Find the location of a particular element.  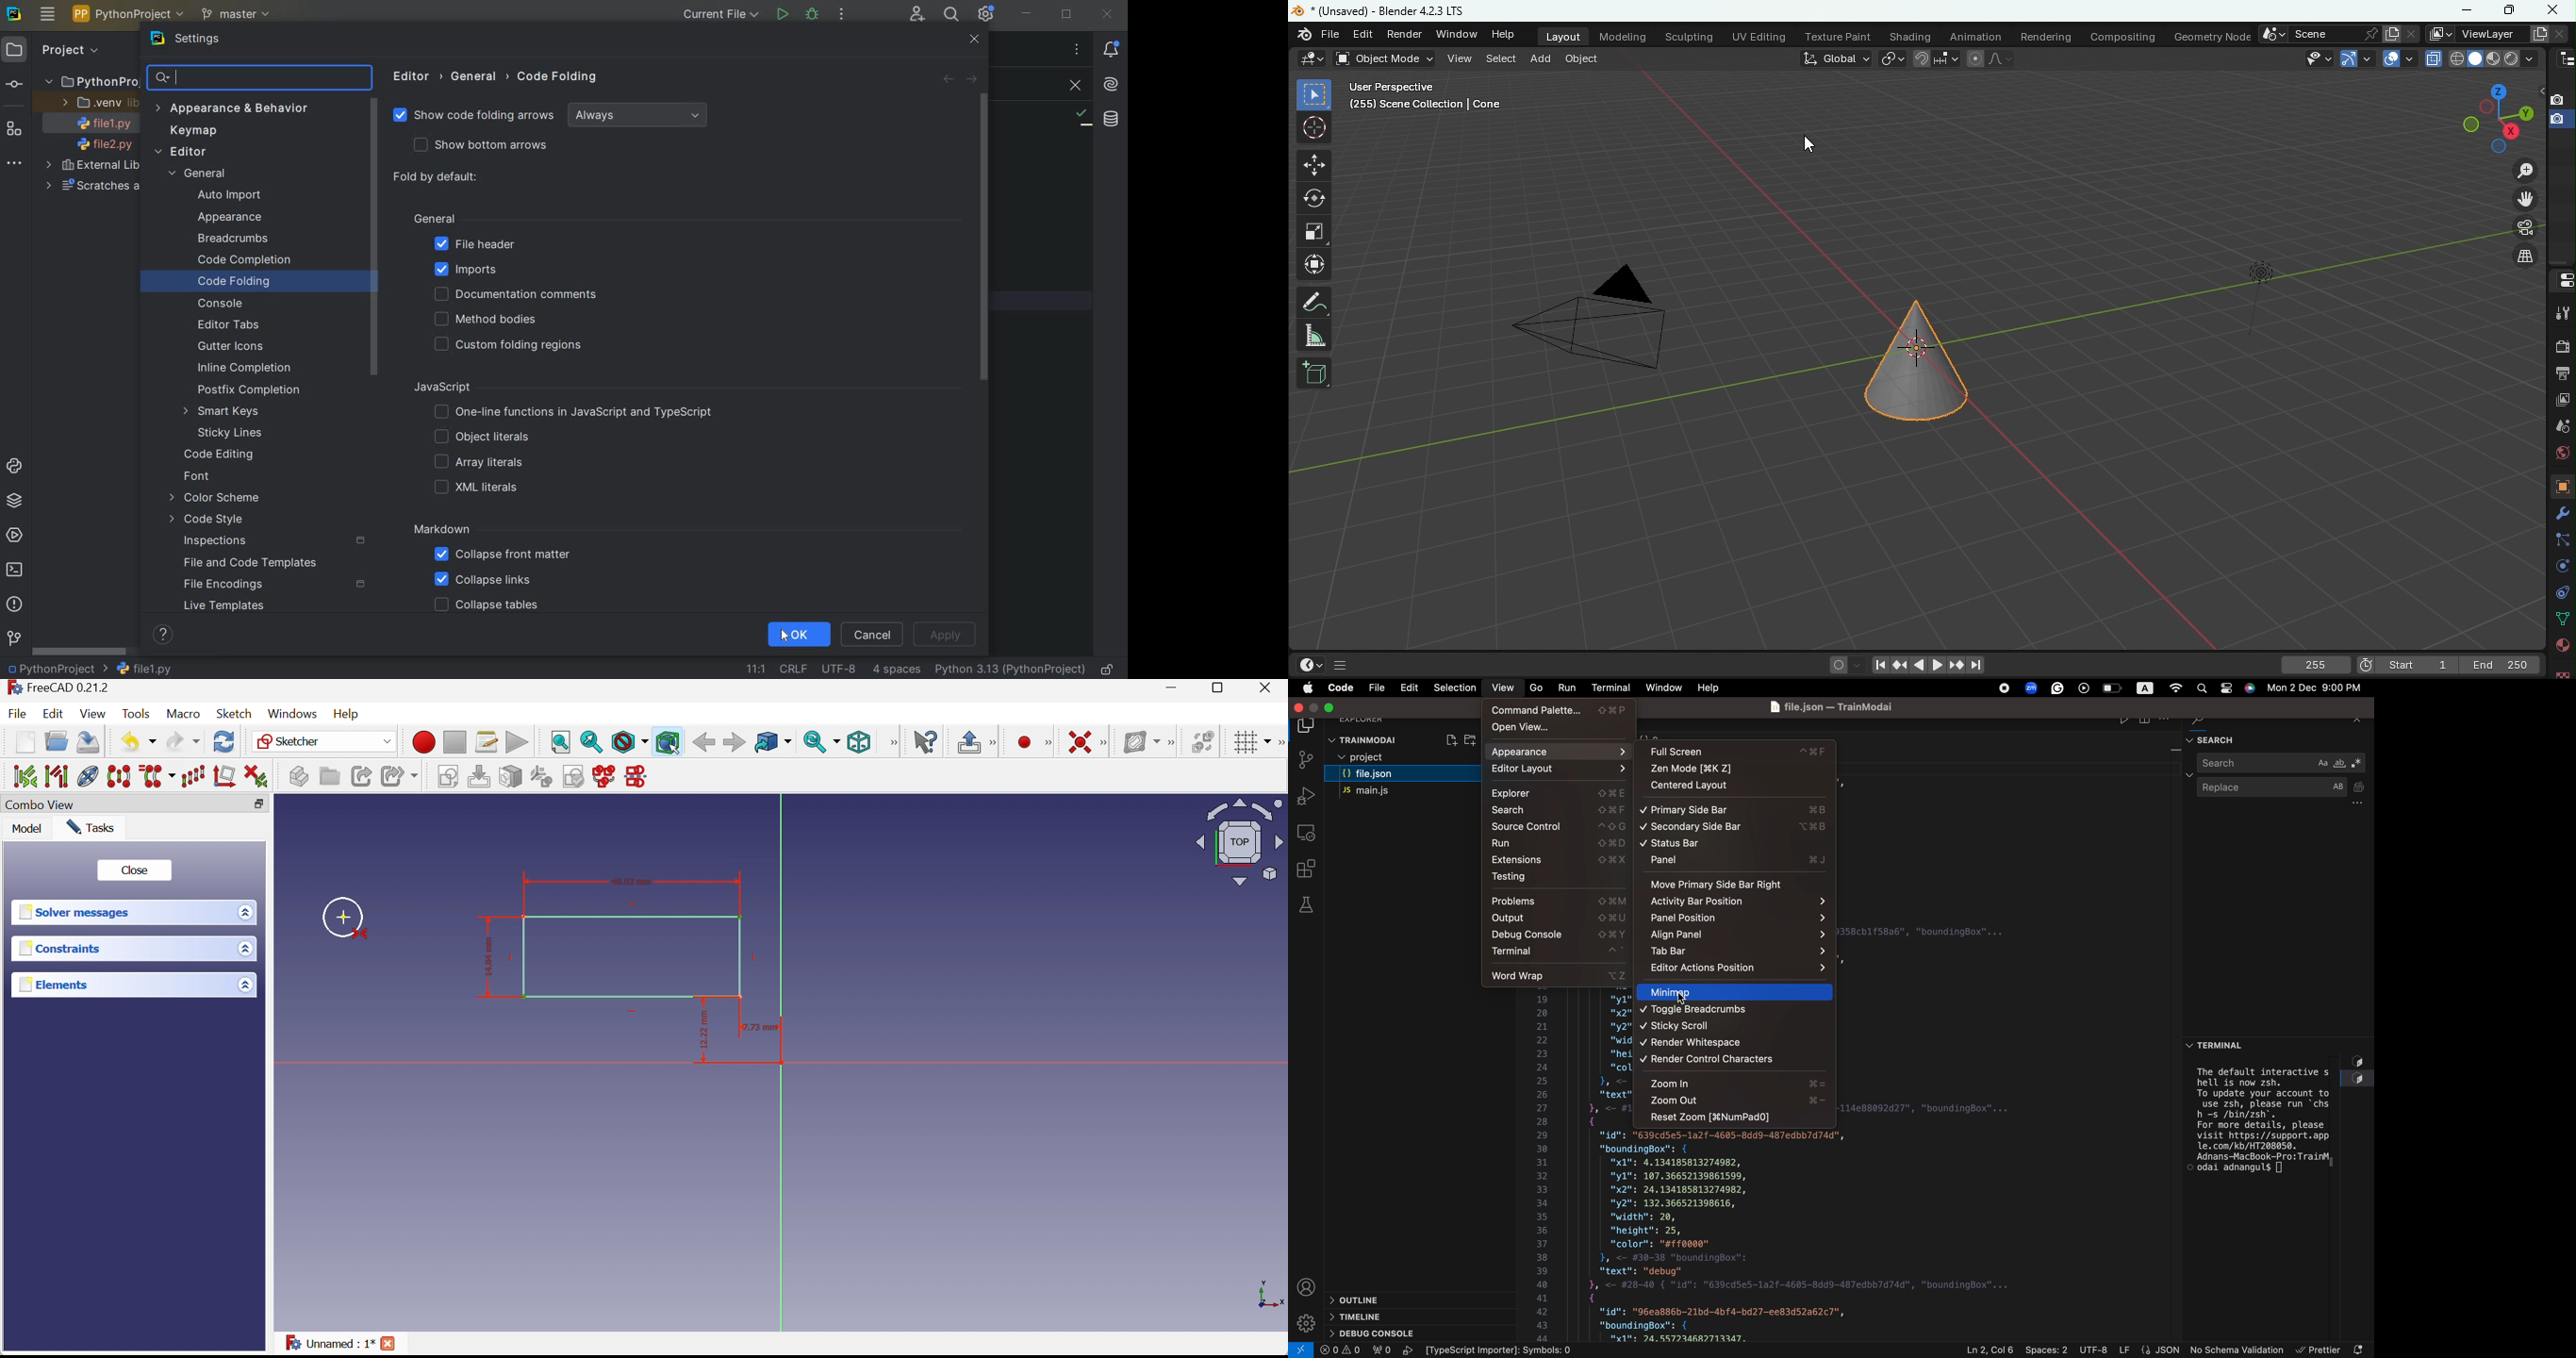

File is located at coordinates (1332, 34).